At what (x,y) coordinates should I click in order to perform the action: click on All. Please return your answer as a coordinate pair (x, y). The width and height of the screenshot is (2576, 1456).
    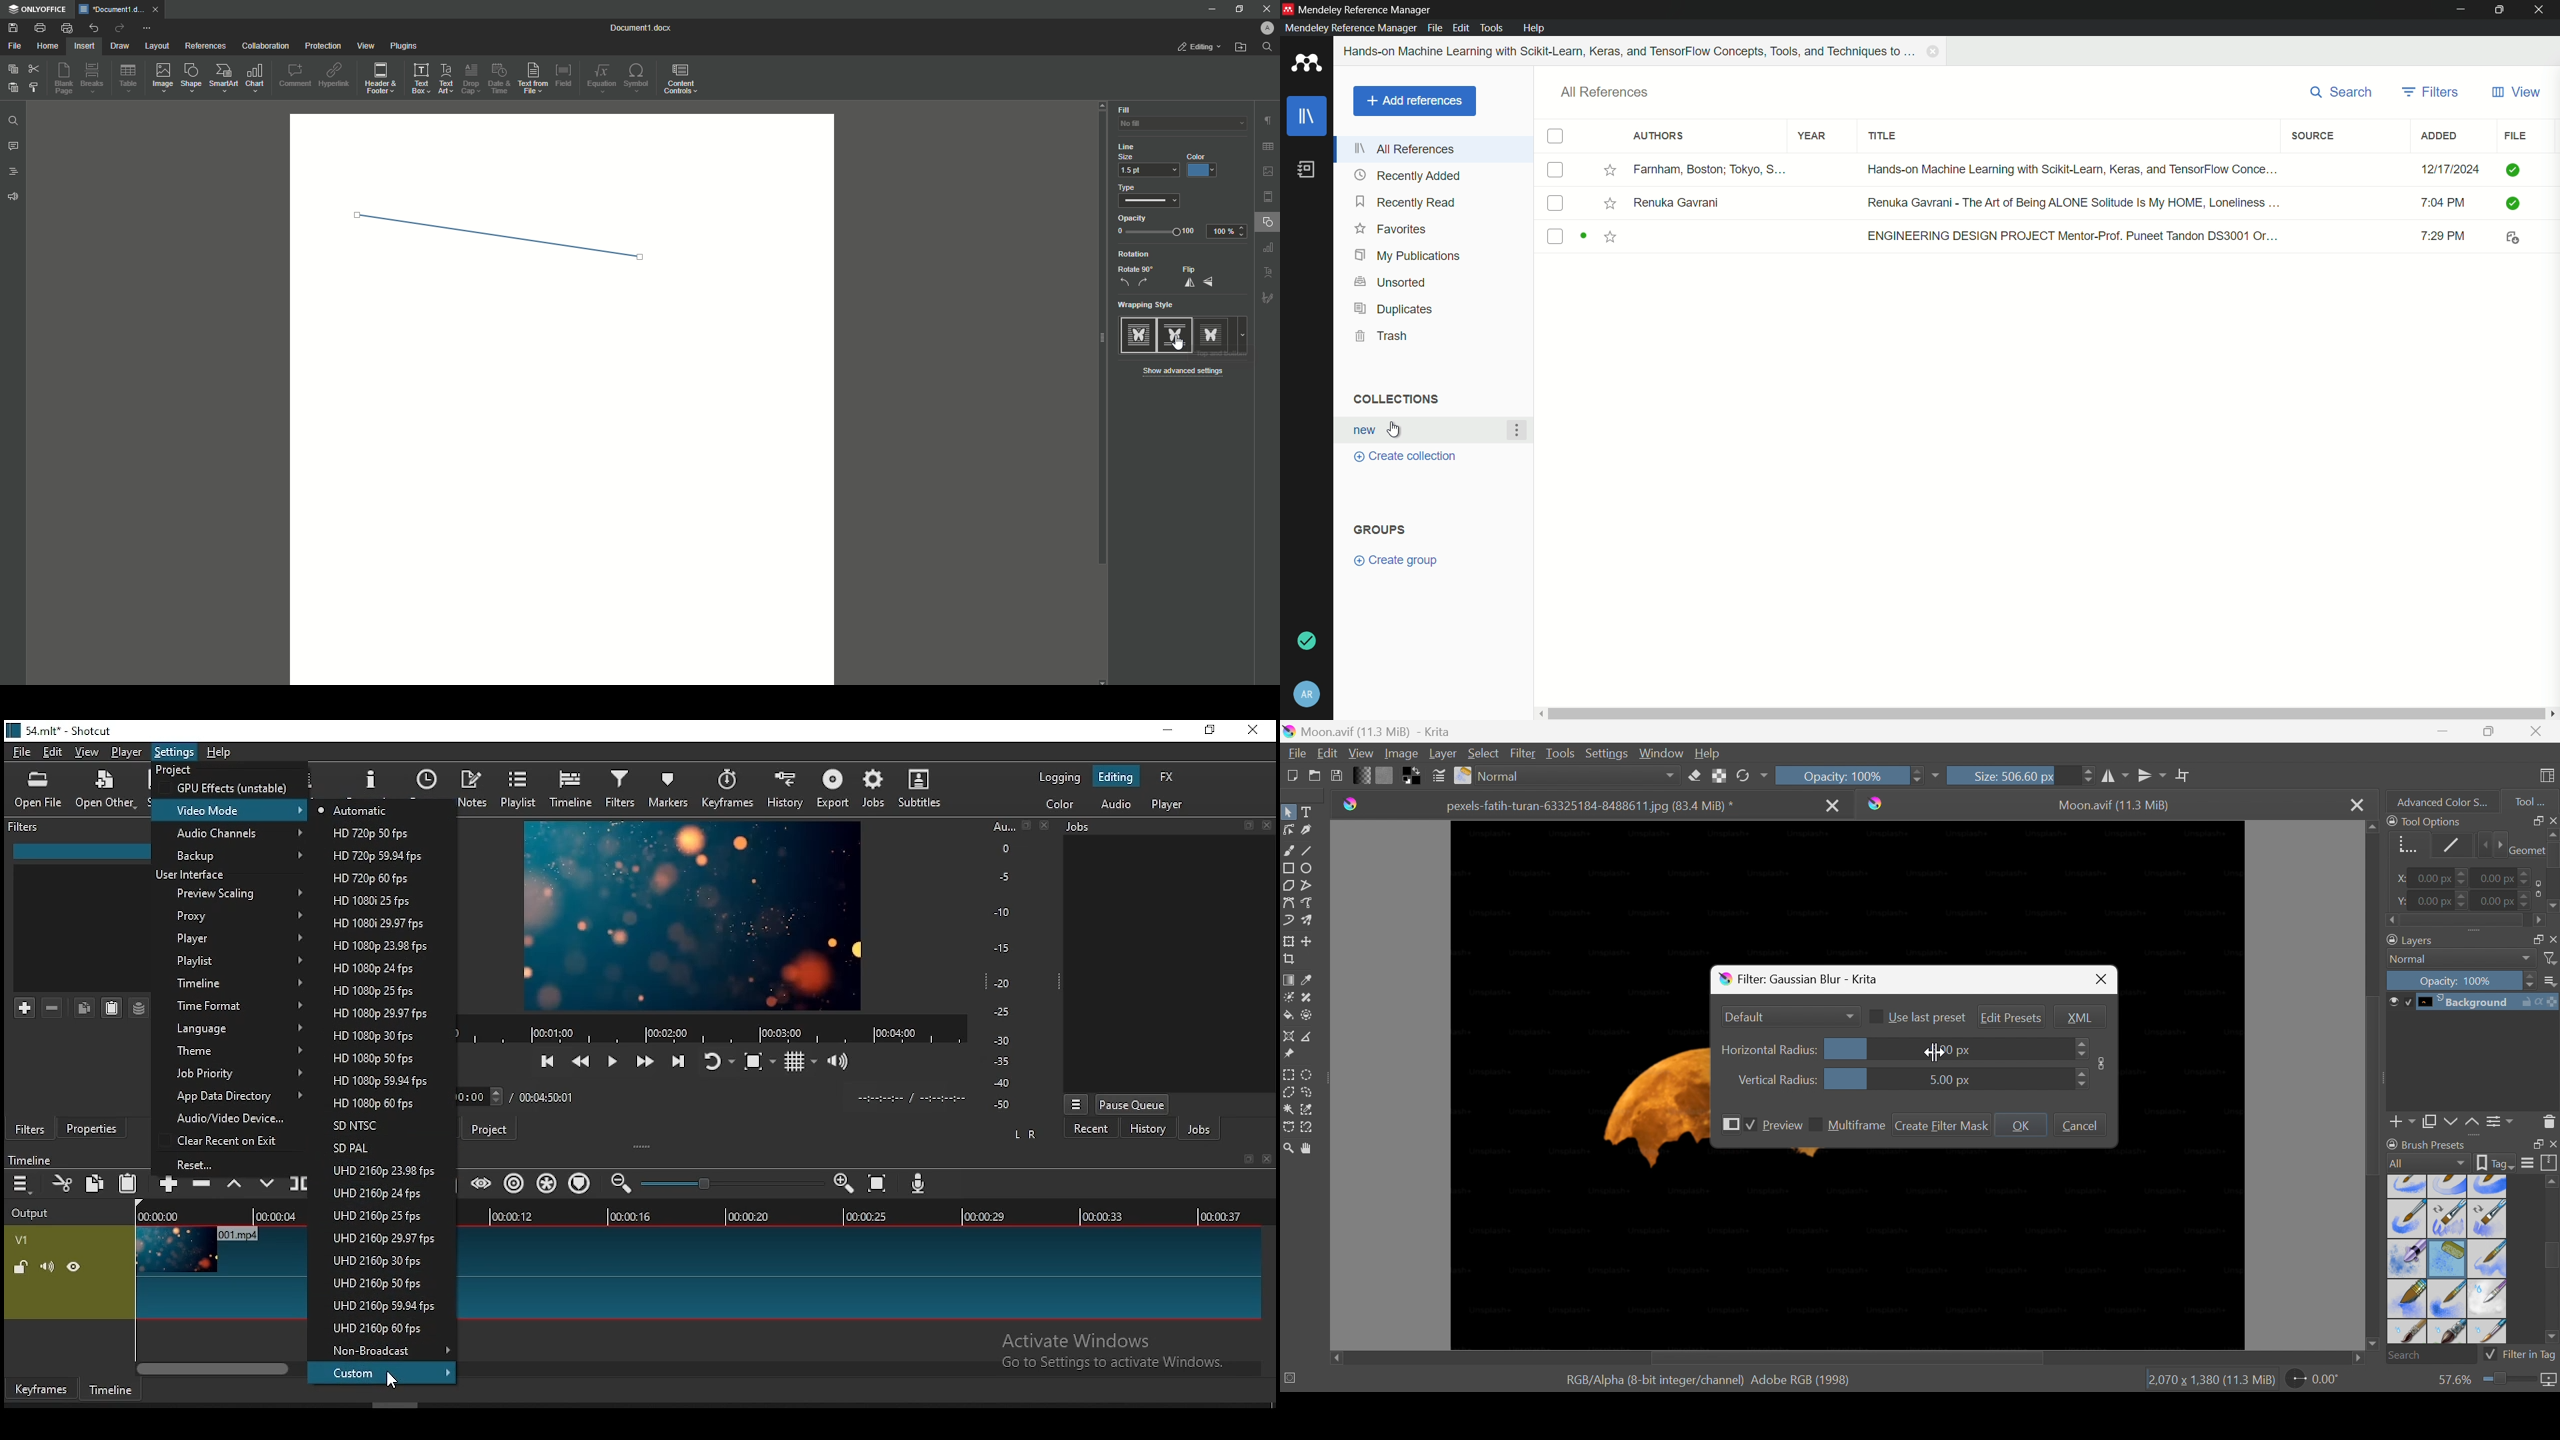
    Looking at the image, I should click on (2427, 1164).